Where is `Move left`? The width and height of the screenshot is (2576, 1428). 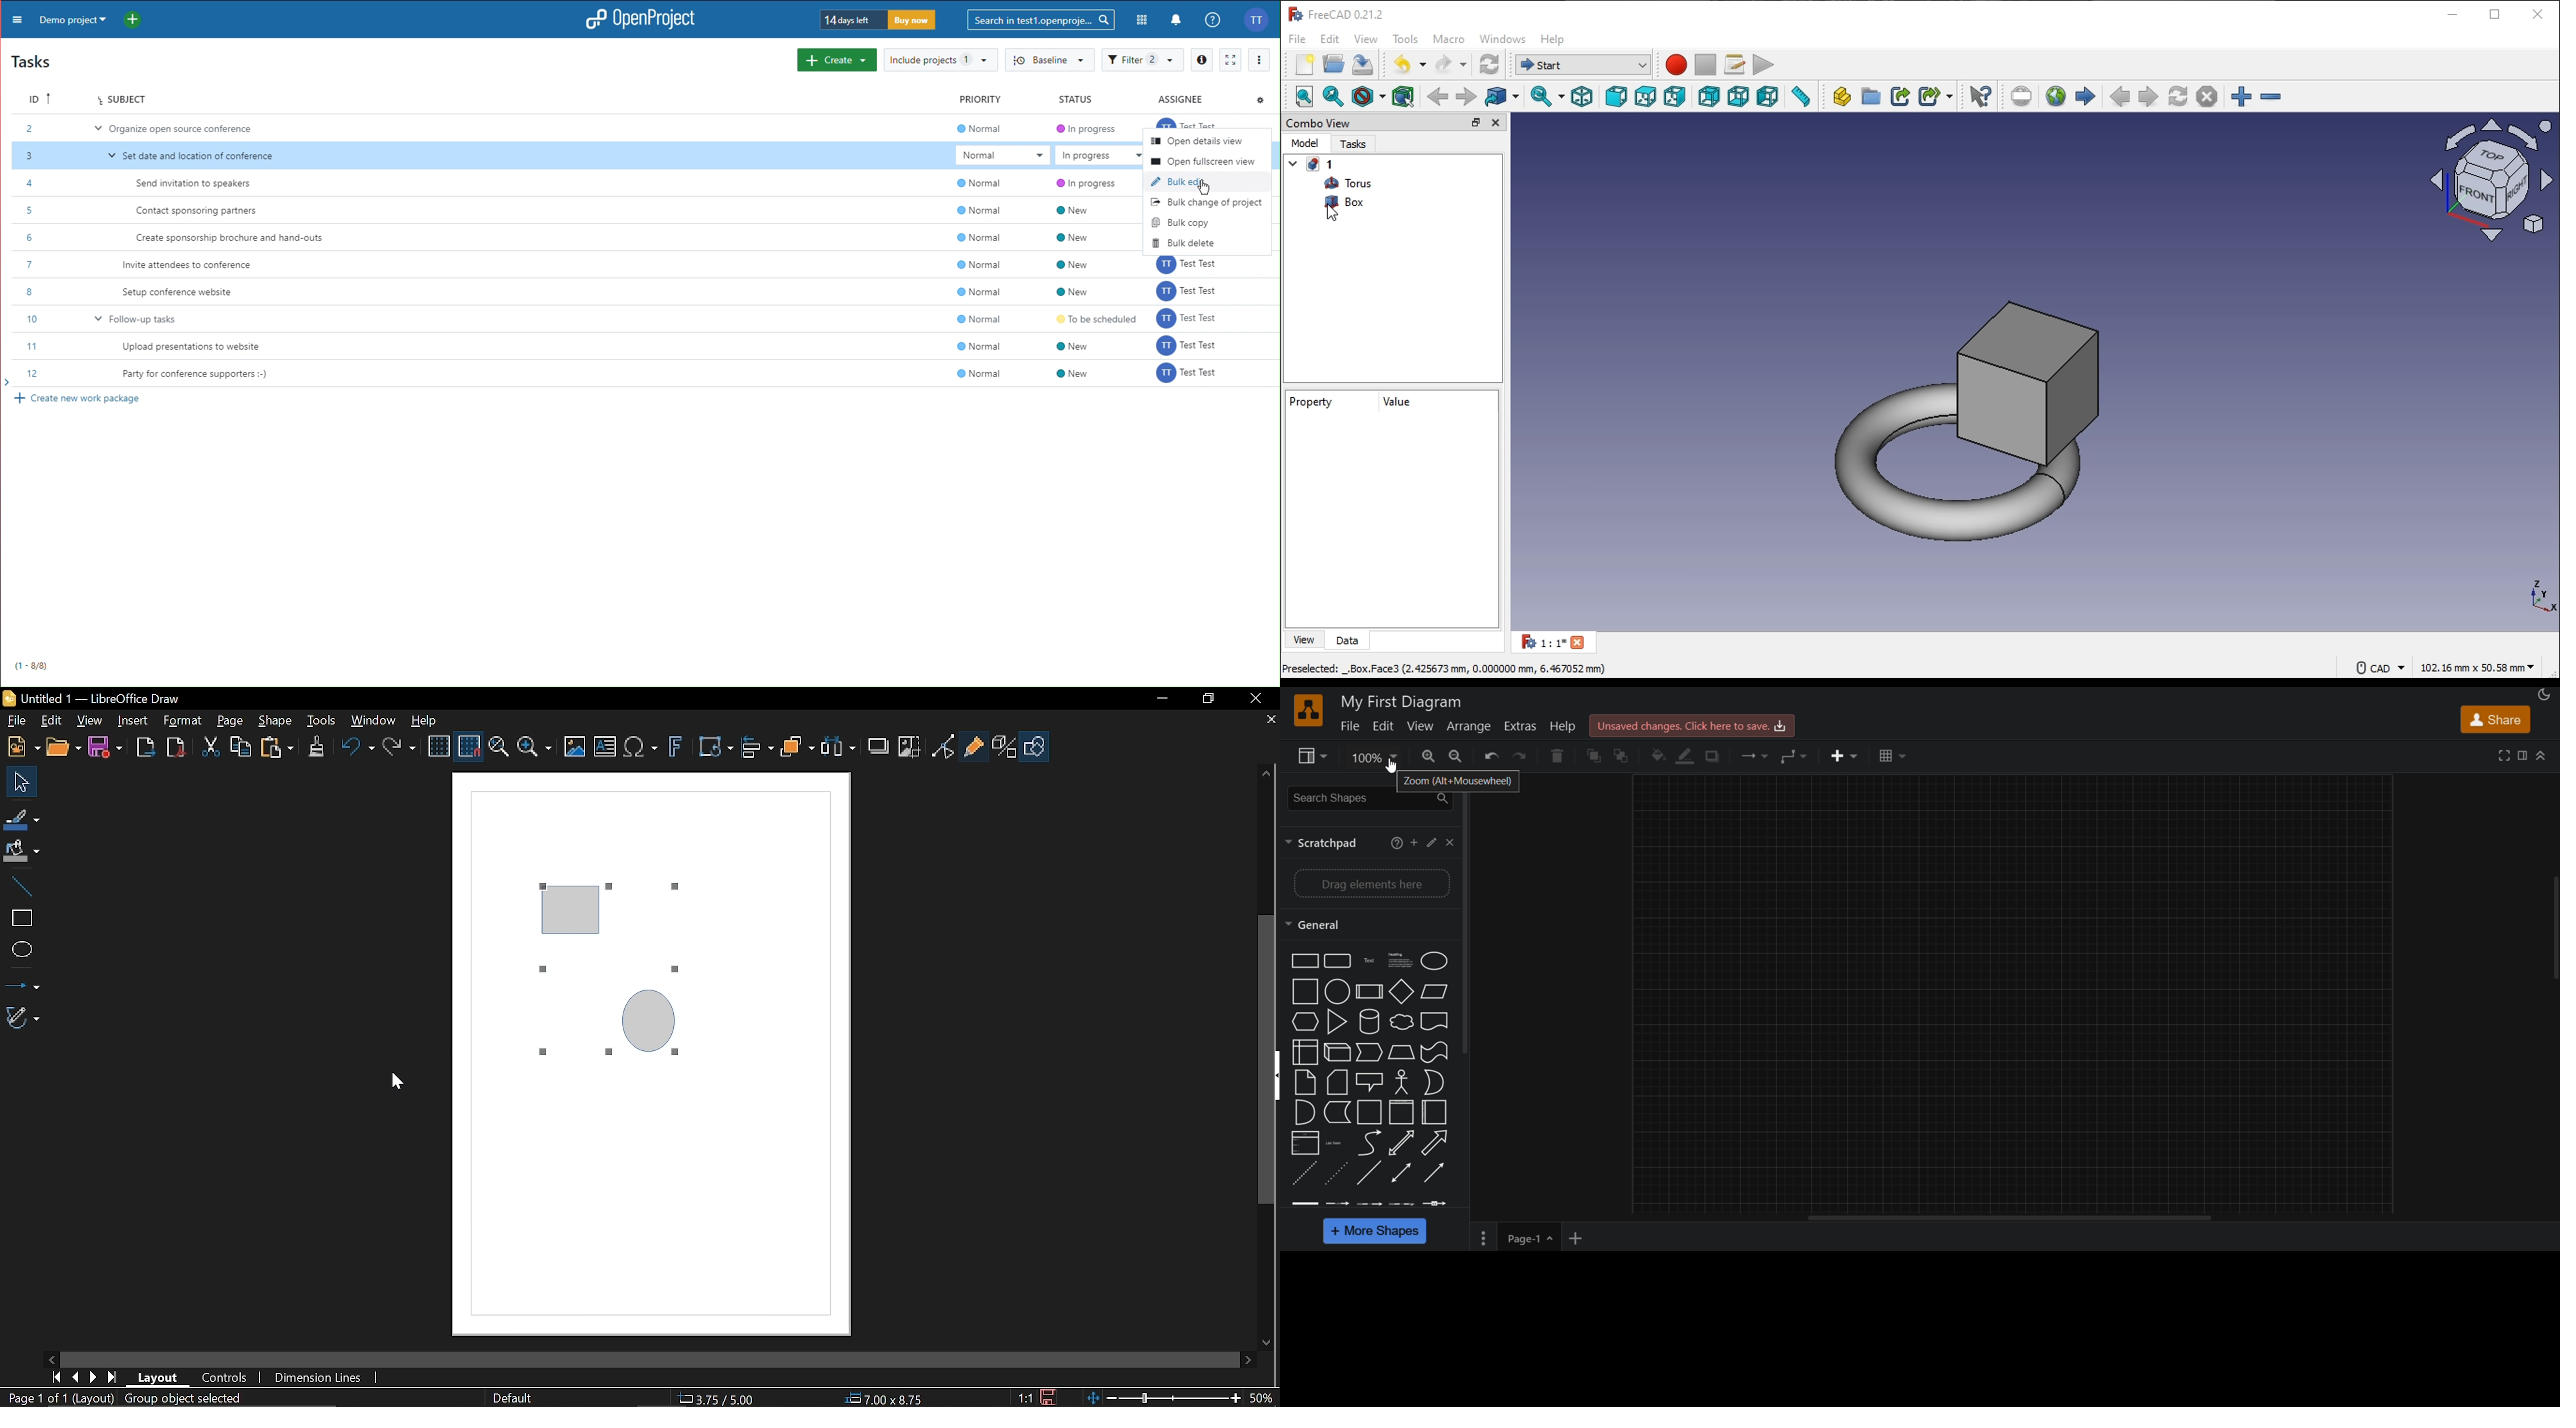 Move left is located at coordinates (47, 1358).